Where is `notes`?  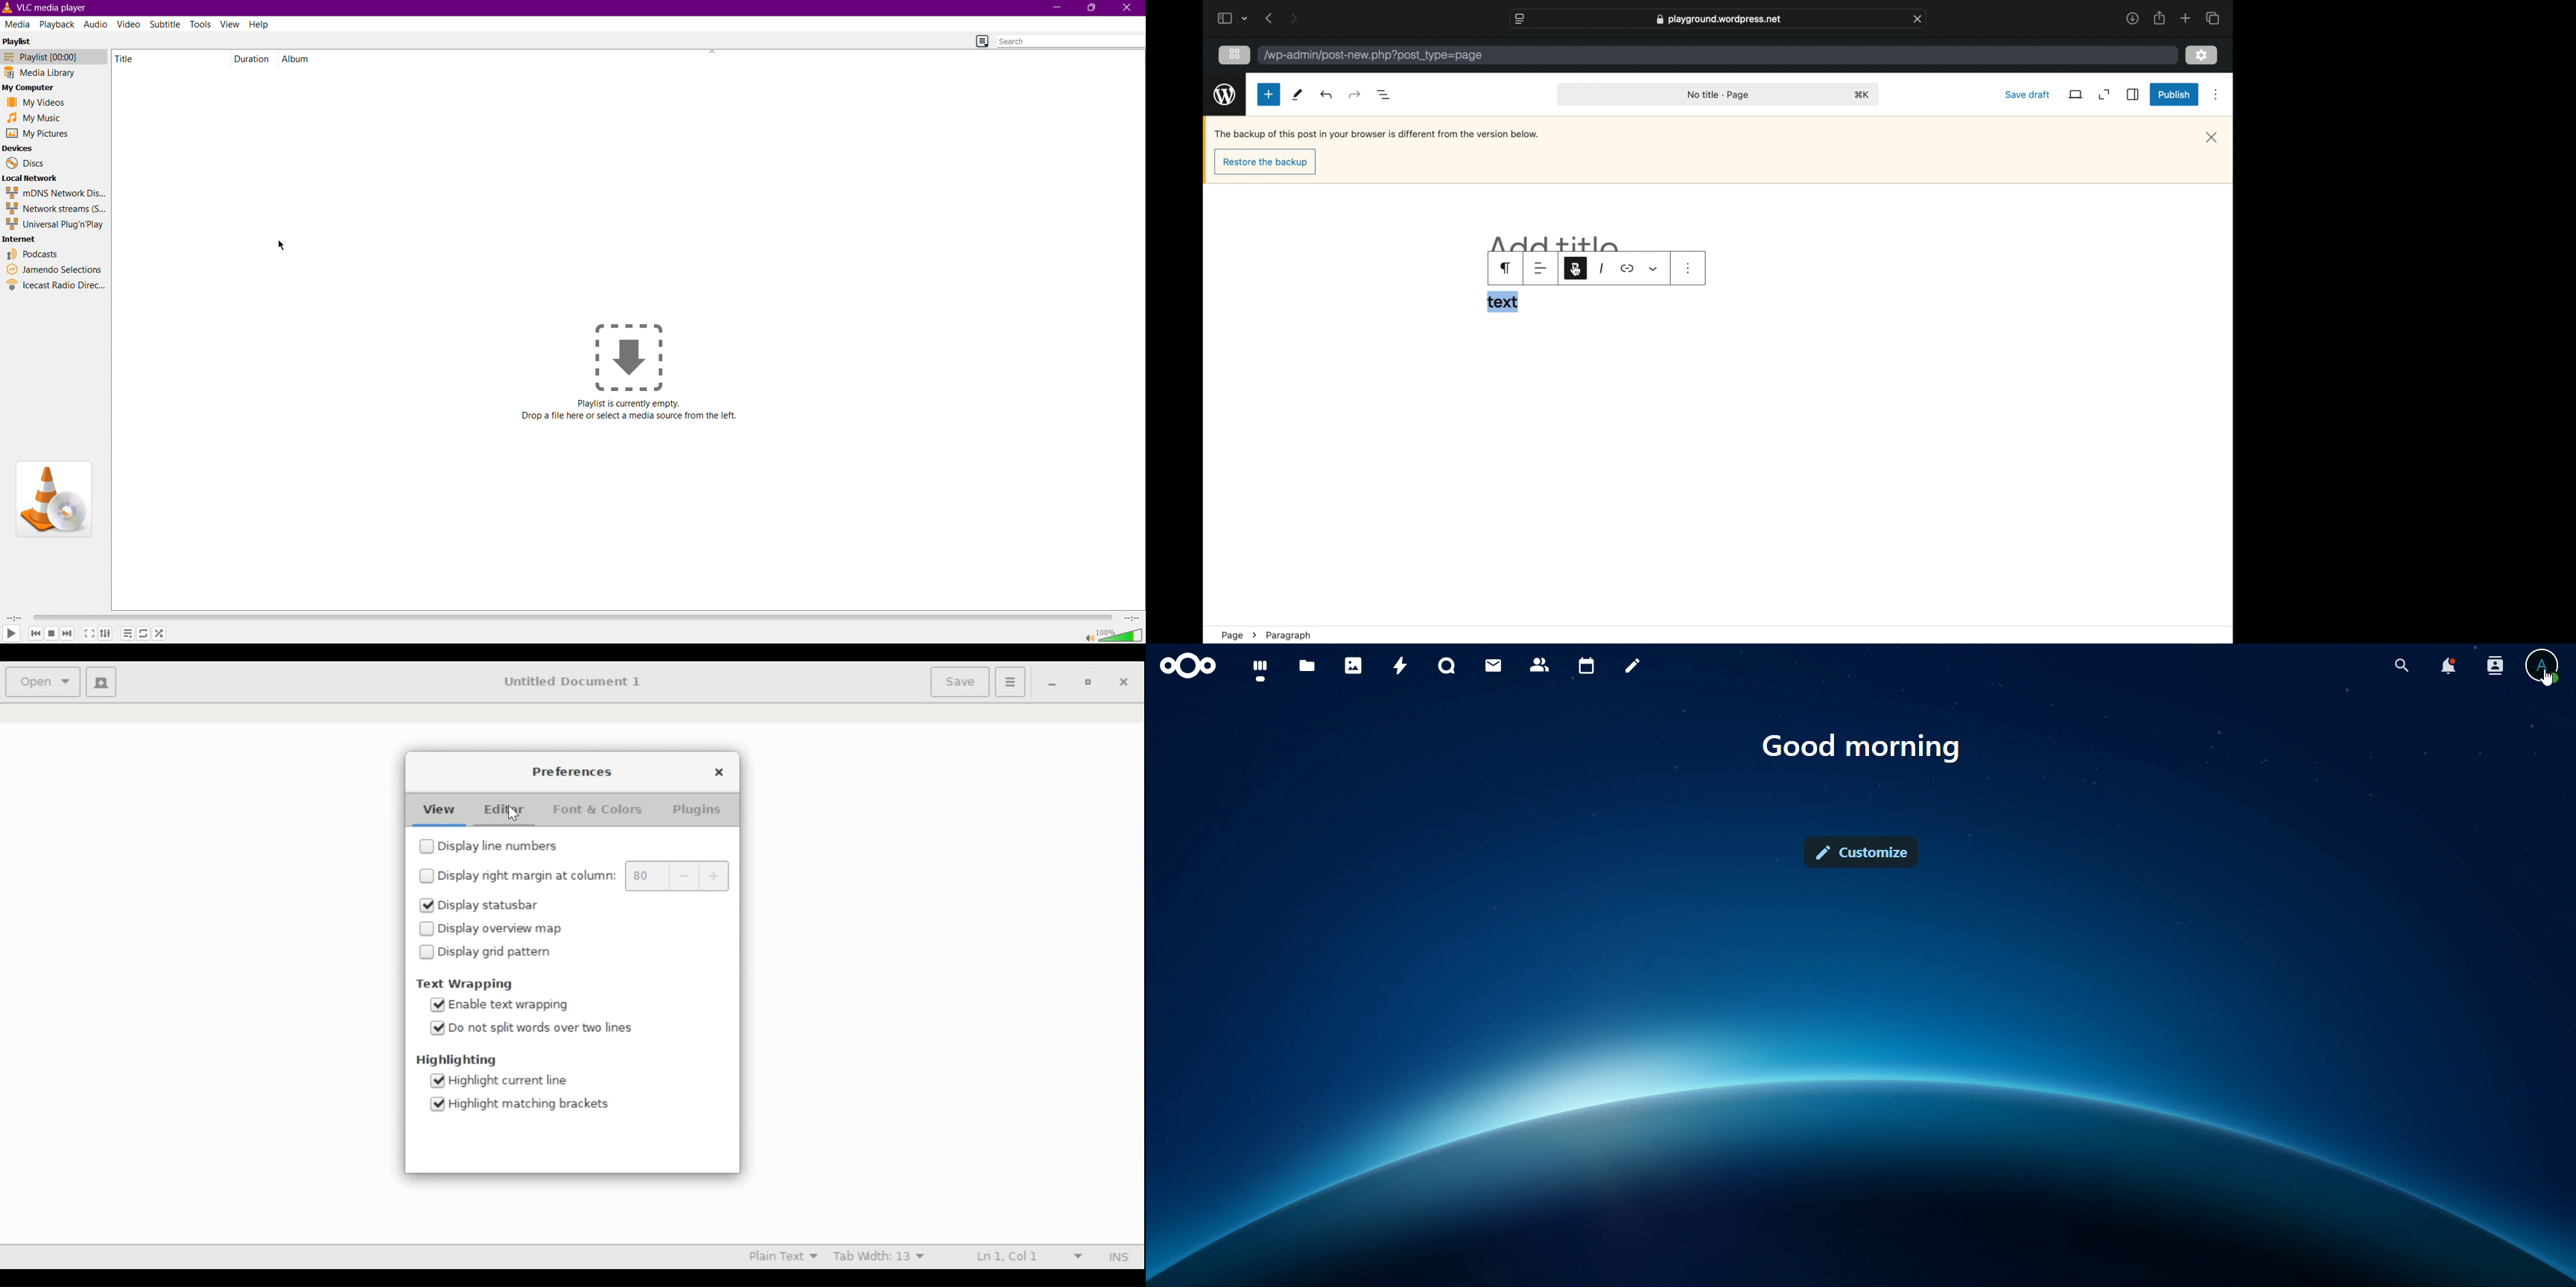 notes is located at coordinates (1635, 667).